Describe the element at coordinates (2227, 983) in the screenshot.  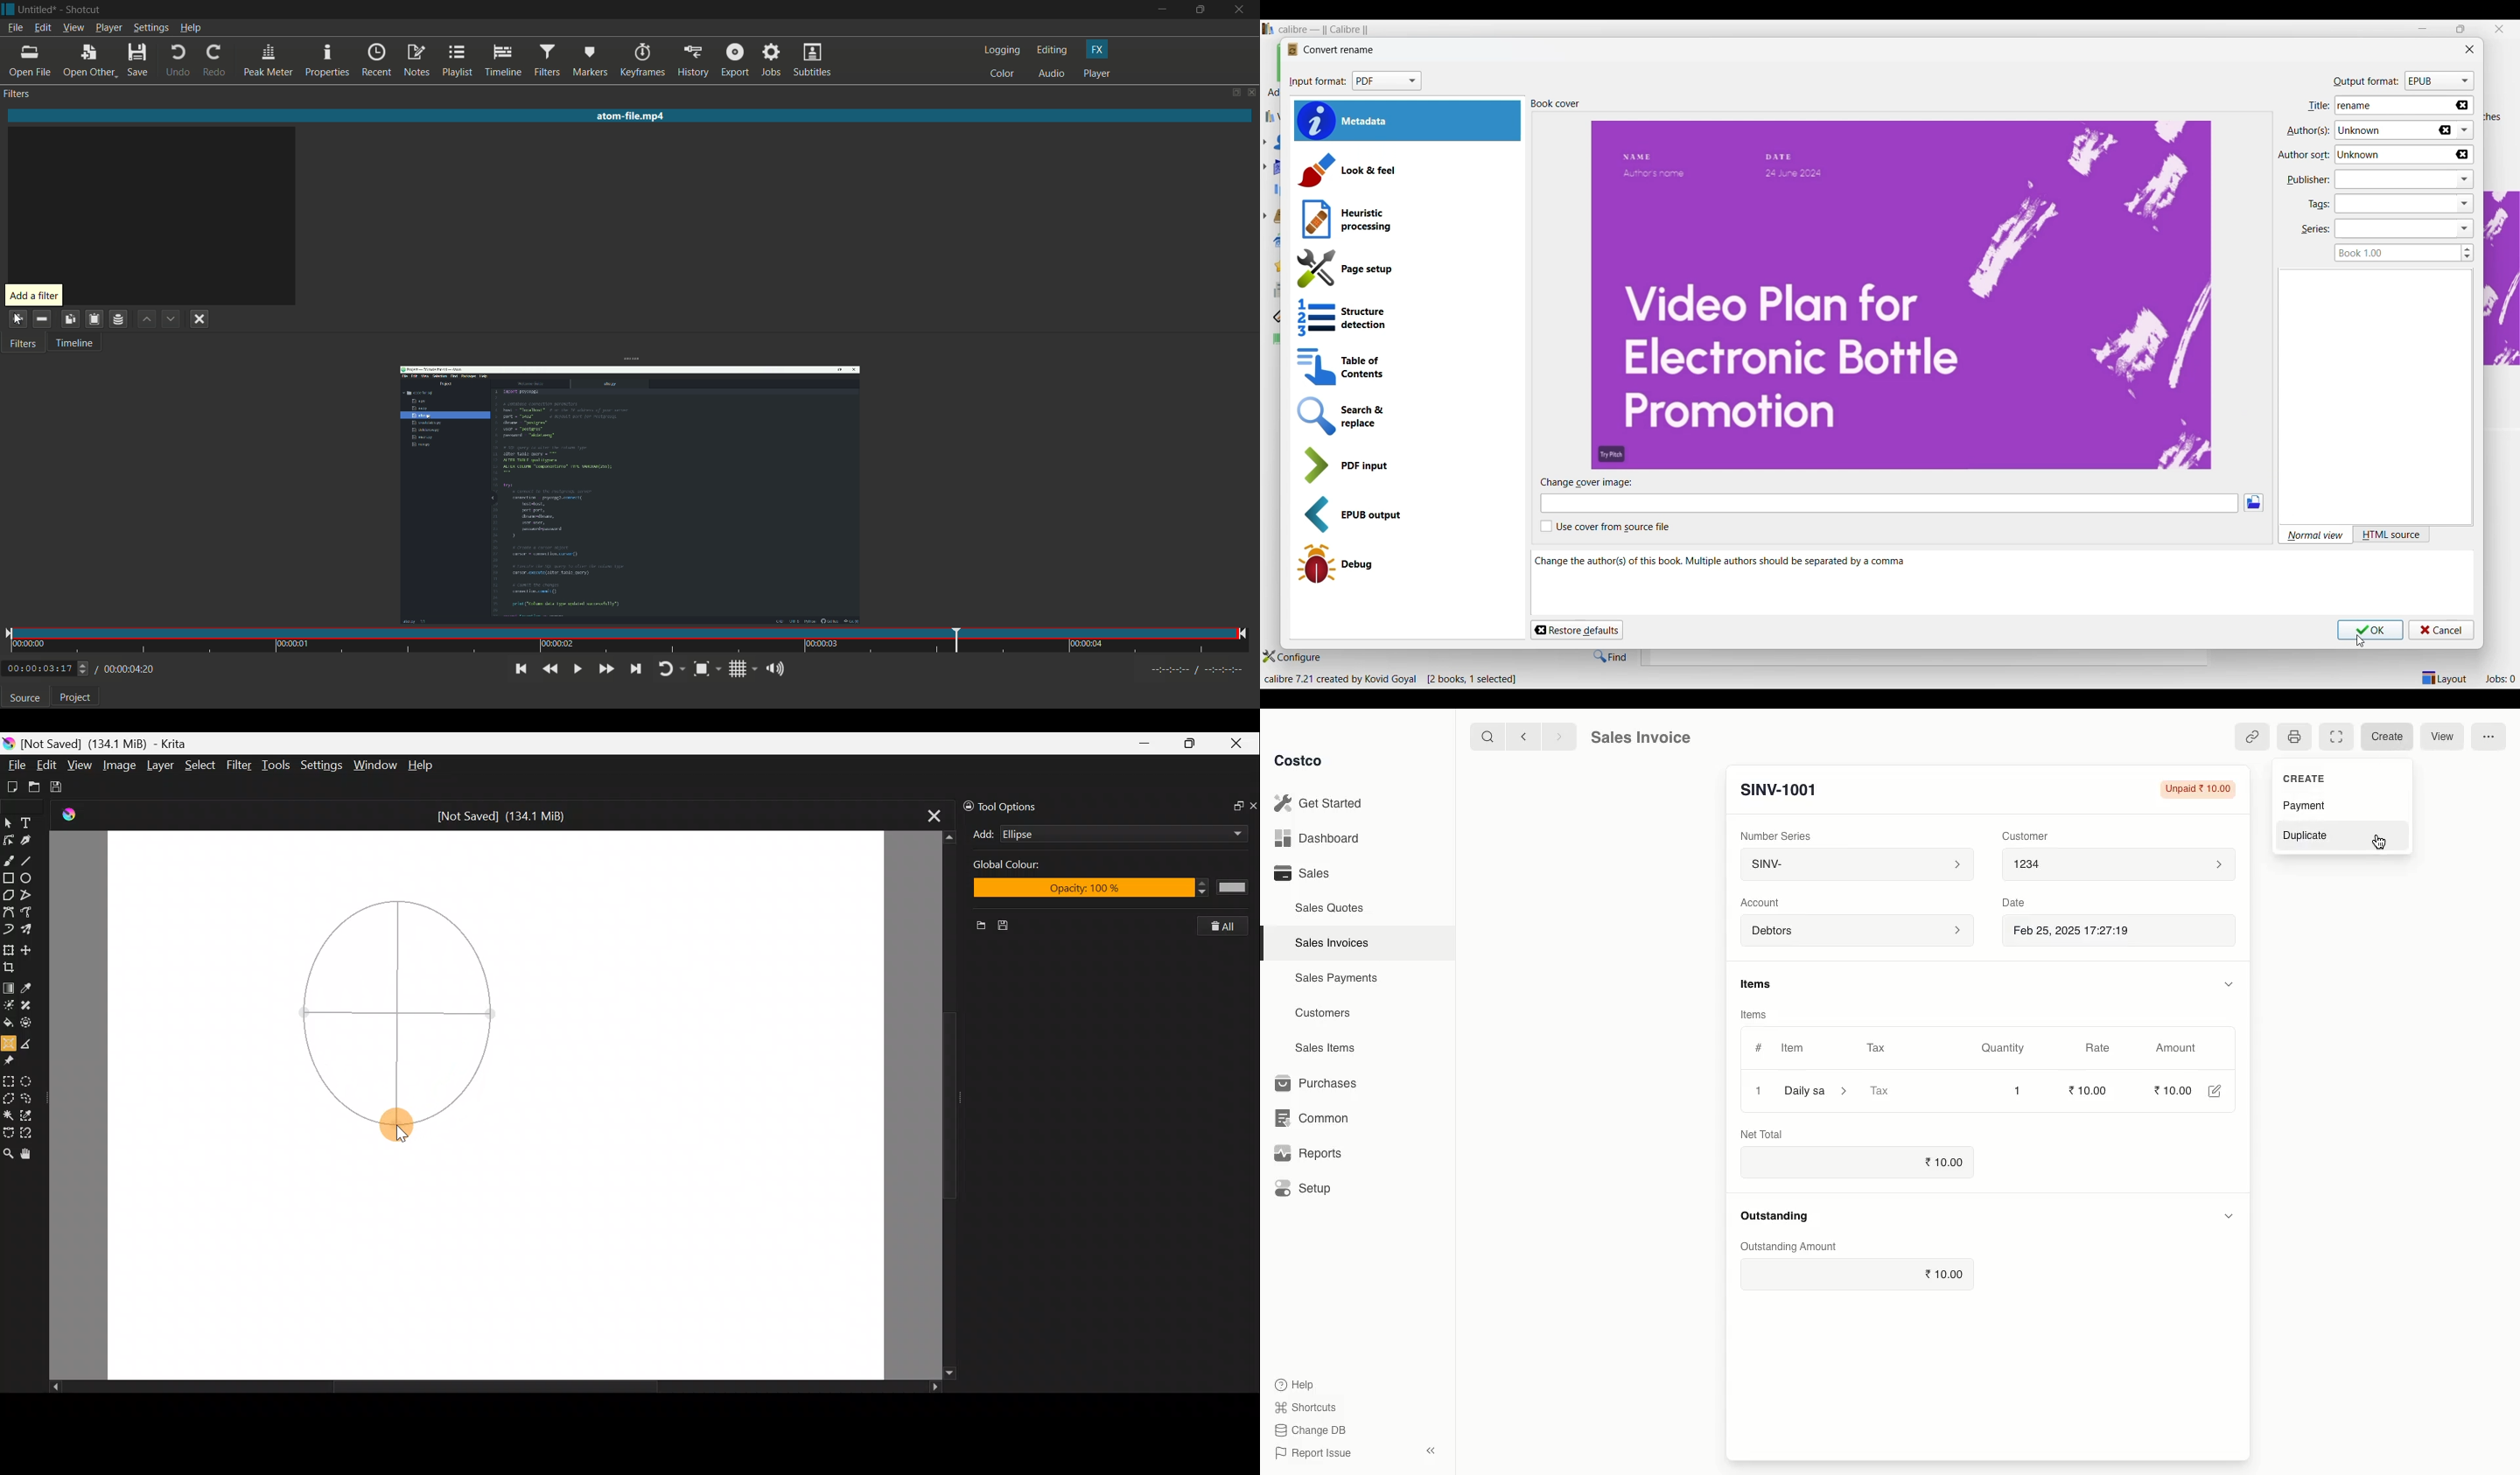
I see `Hide` at that location.